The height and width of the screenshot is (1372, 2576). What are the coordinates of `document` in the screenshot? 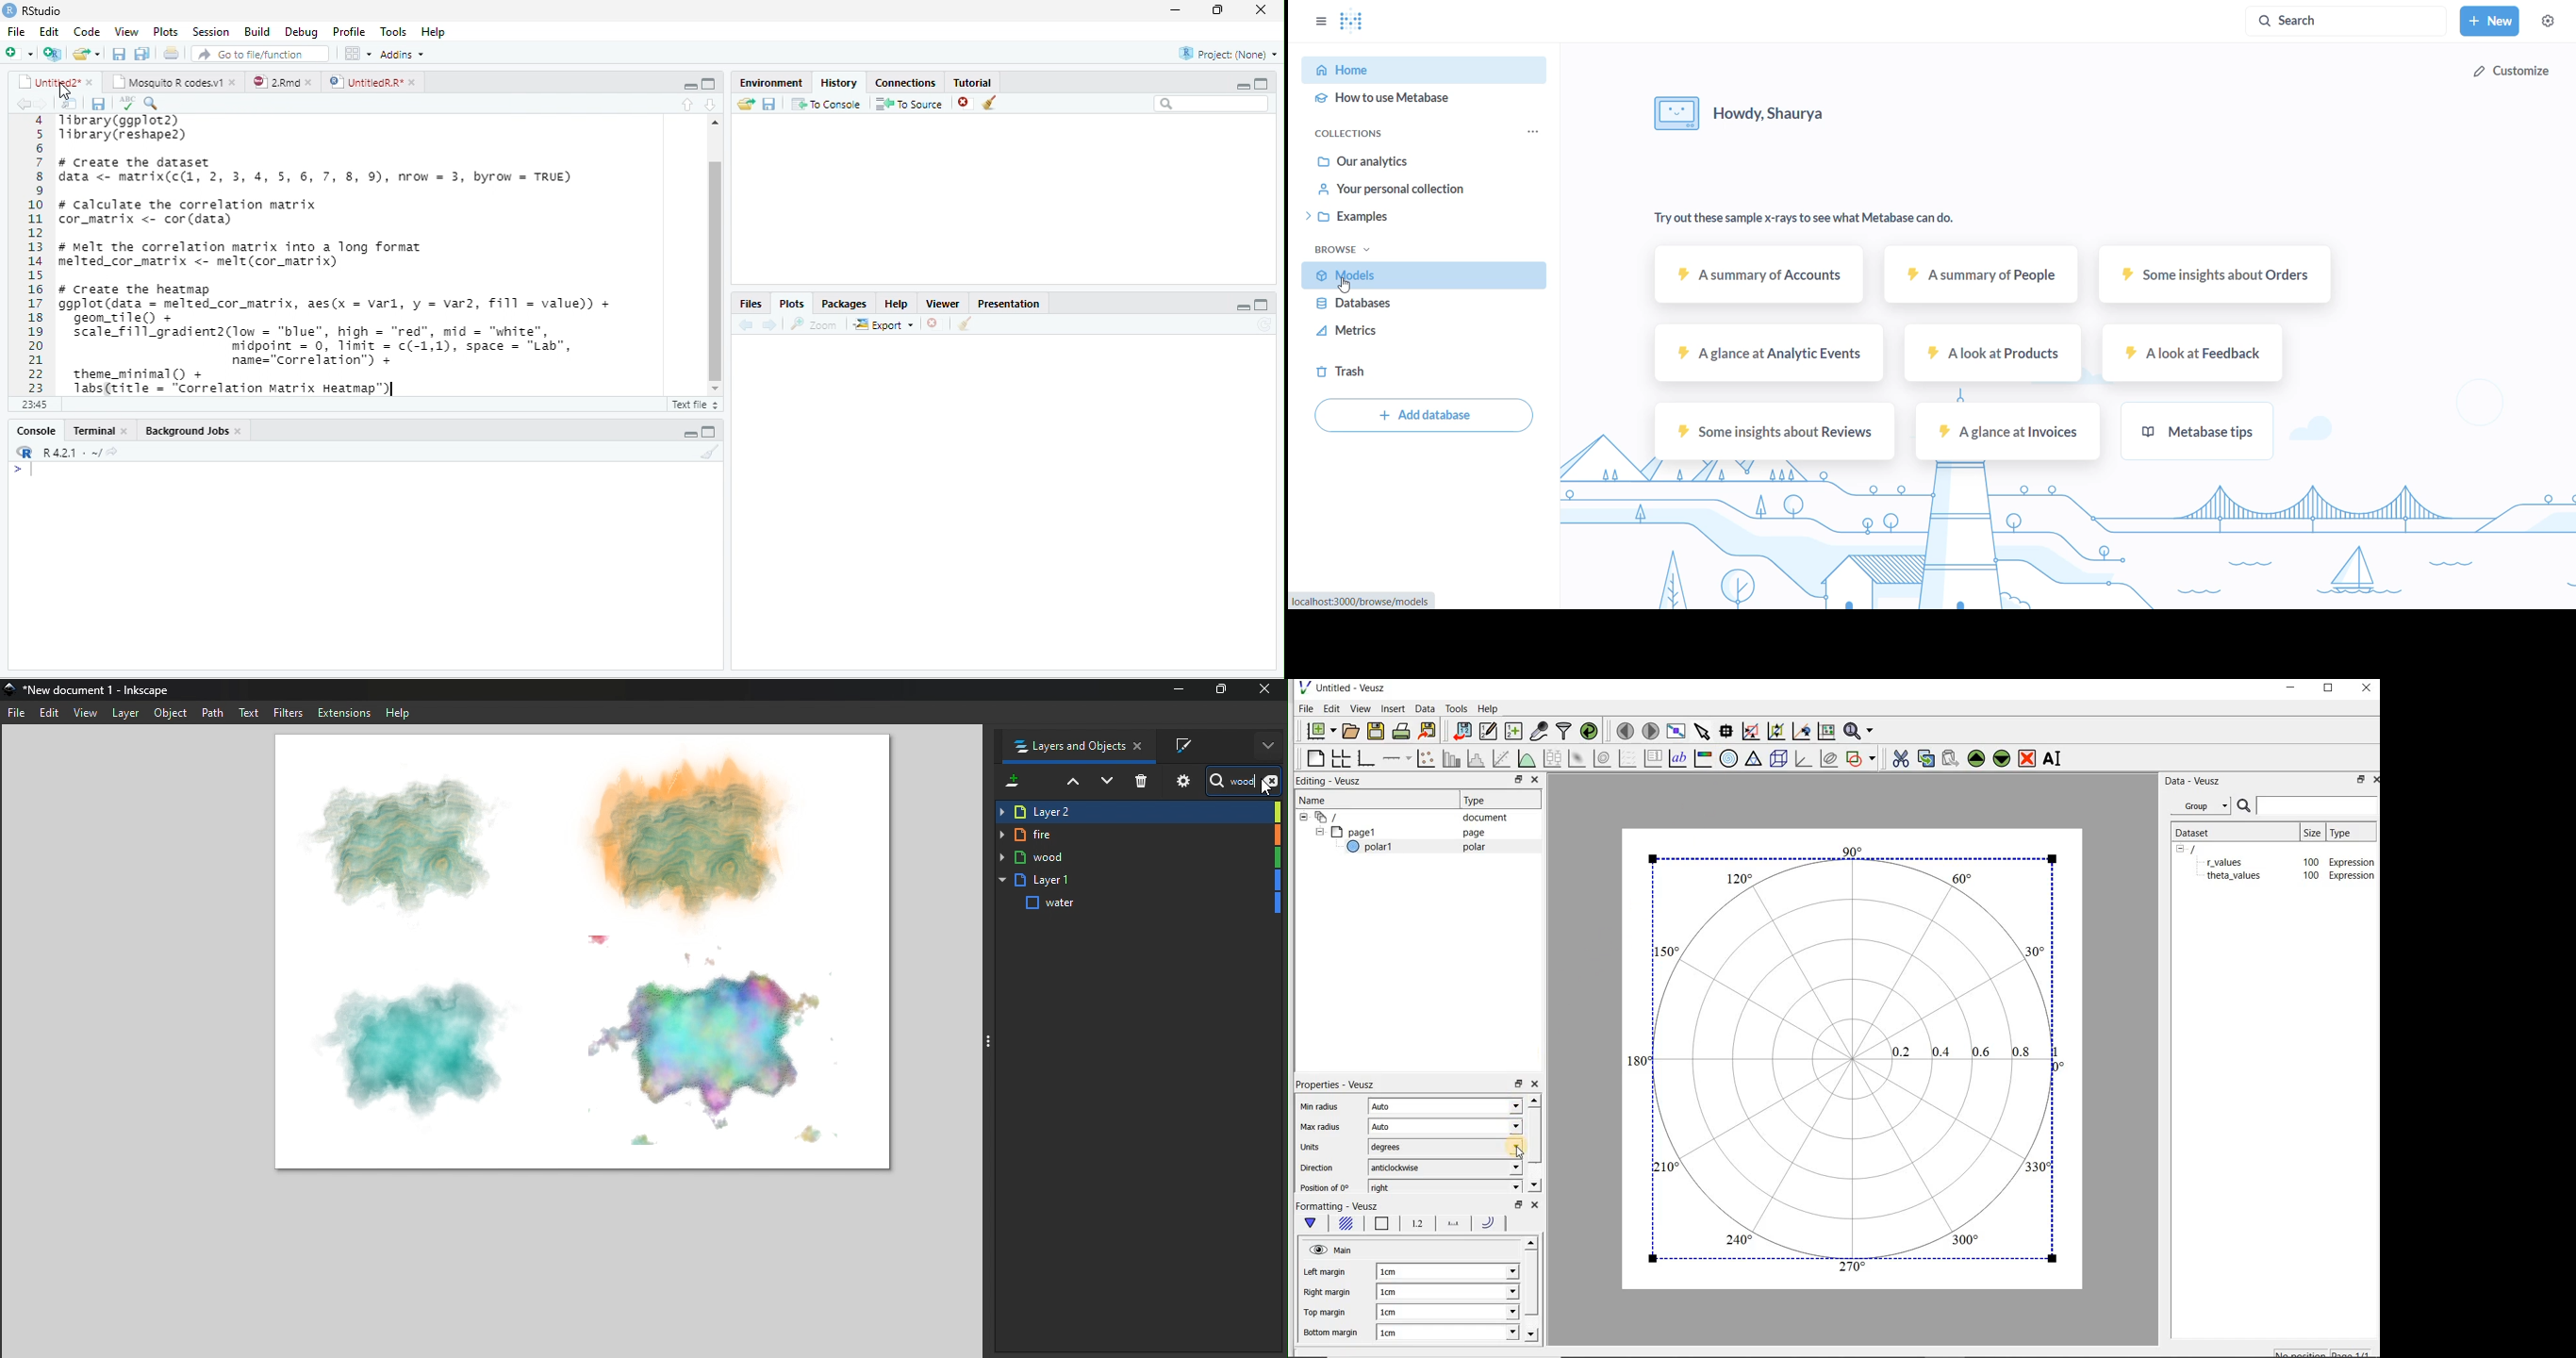 It's located at (170, 53).